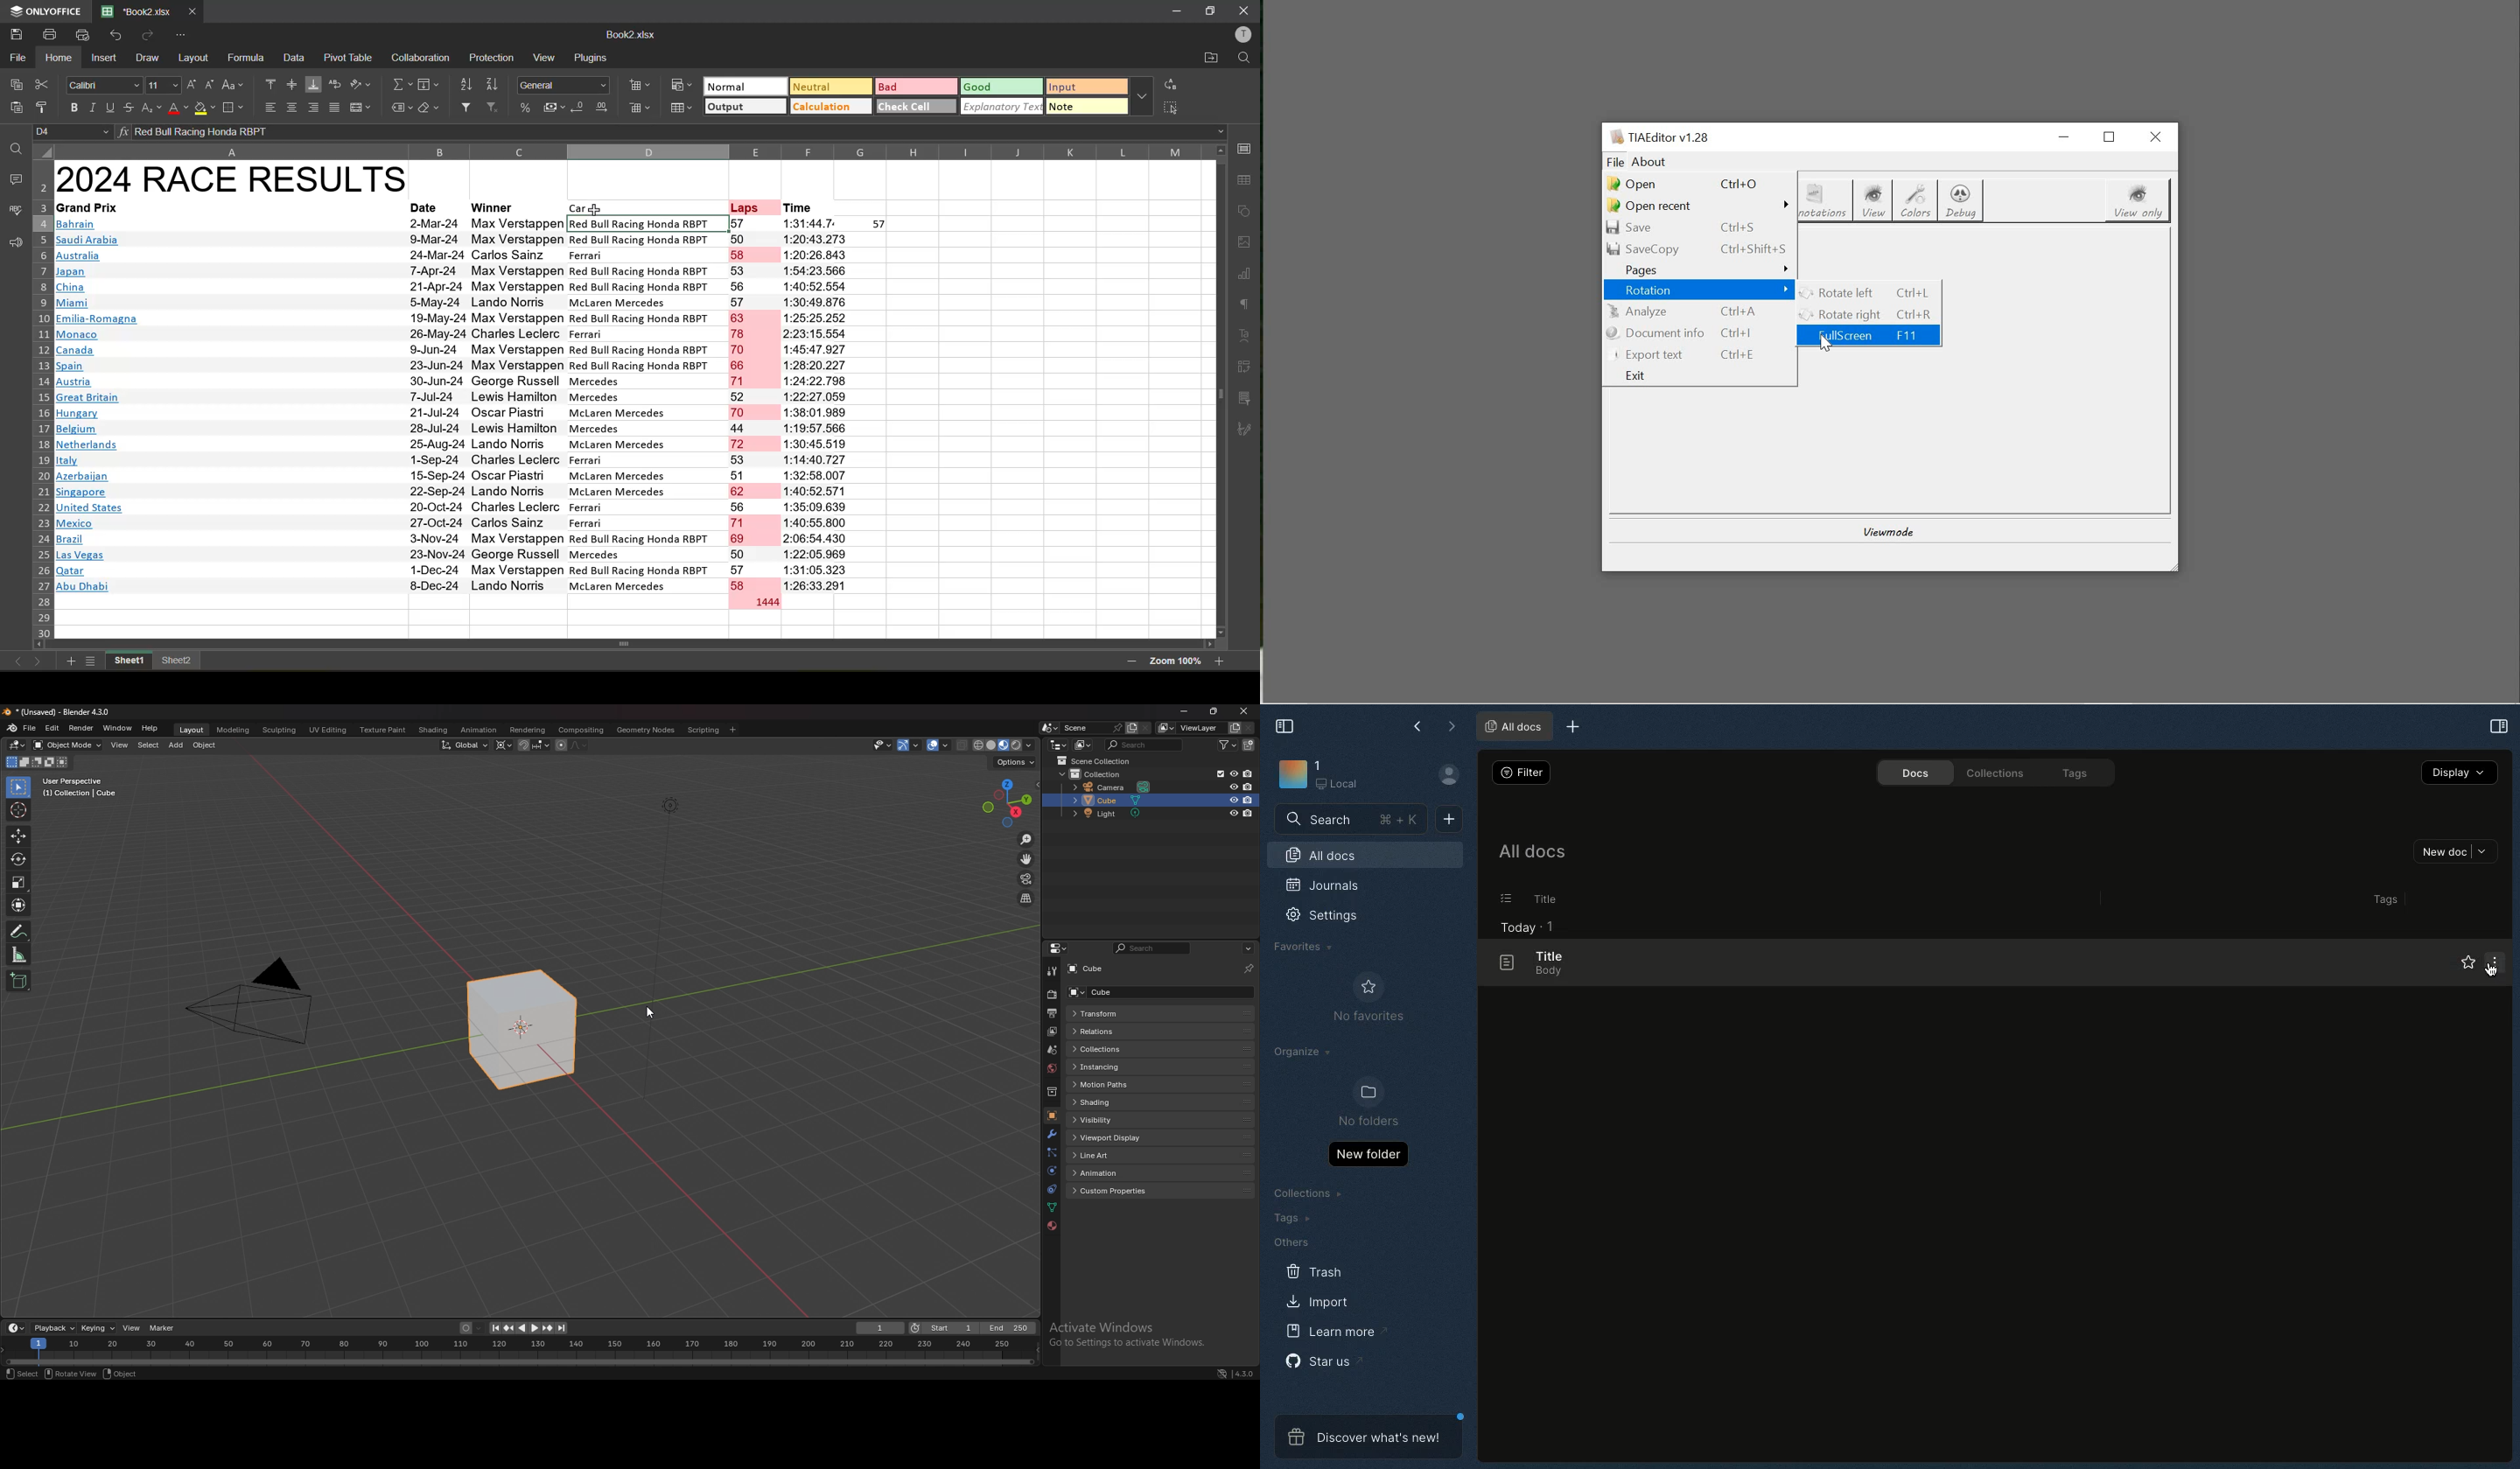 The width and height of the screenshot is (2520, 1484). Describe the element at coordinates (1245, 429) in the screenshot. I see `signature` at that location.